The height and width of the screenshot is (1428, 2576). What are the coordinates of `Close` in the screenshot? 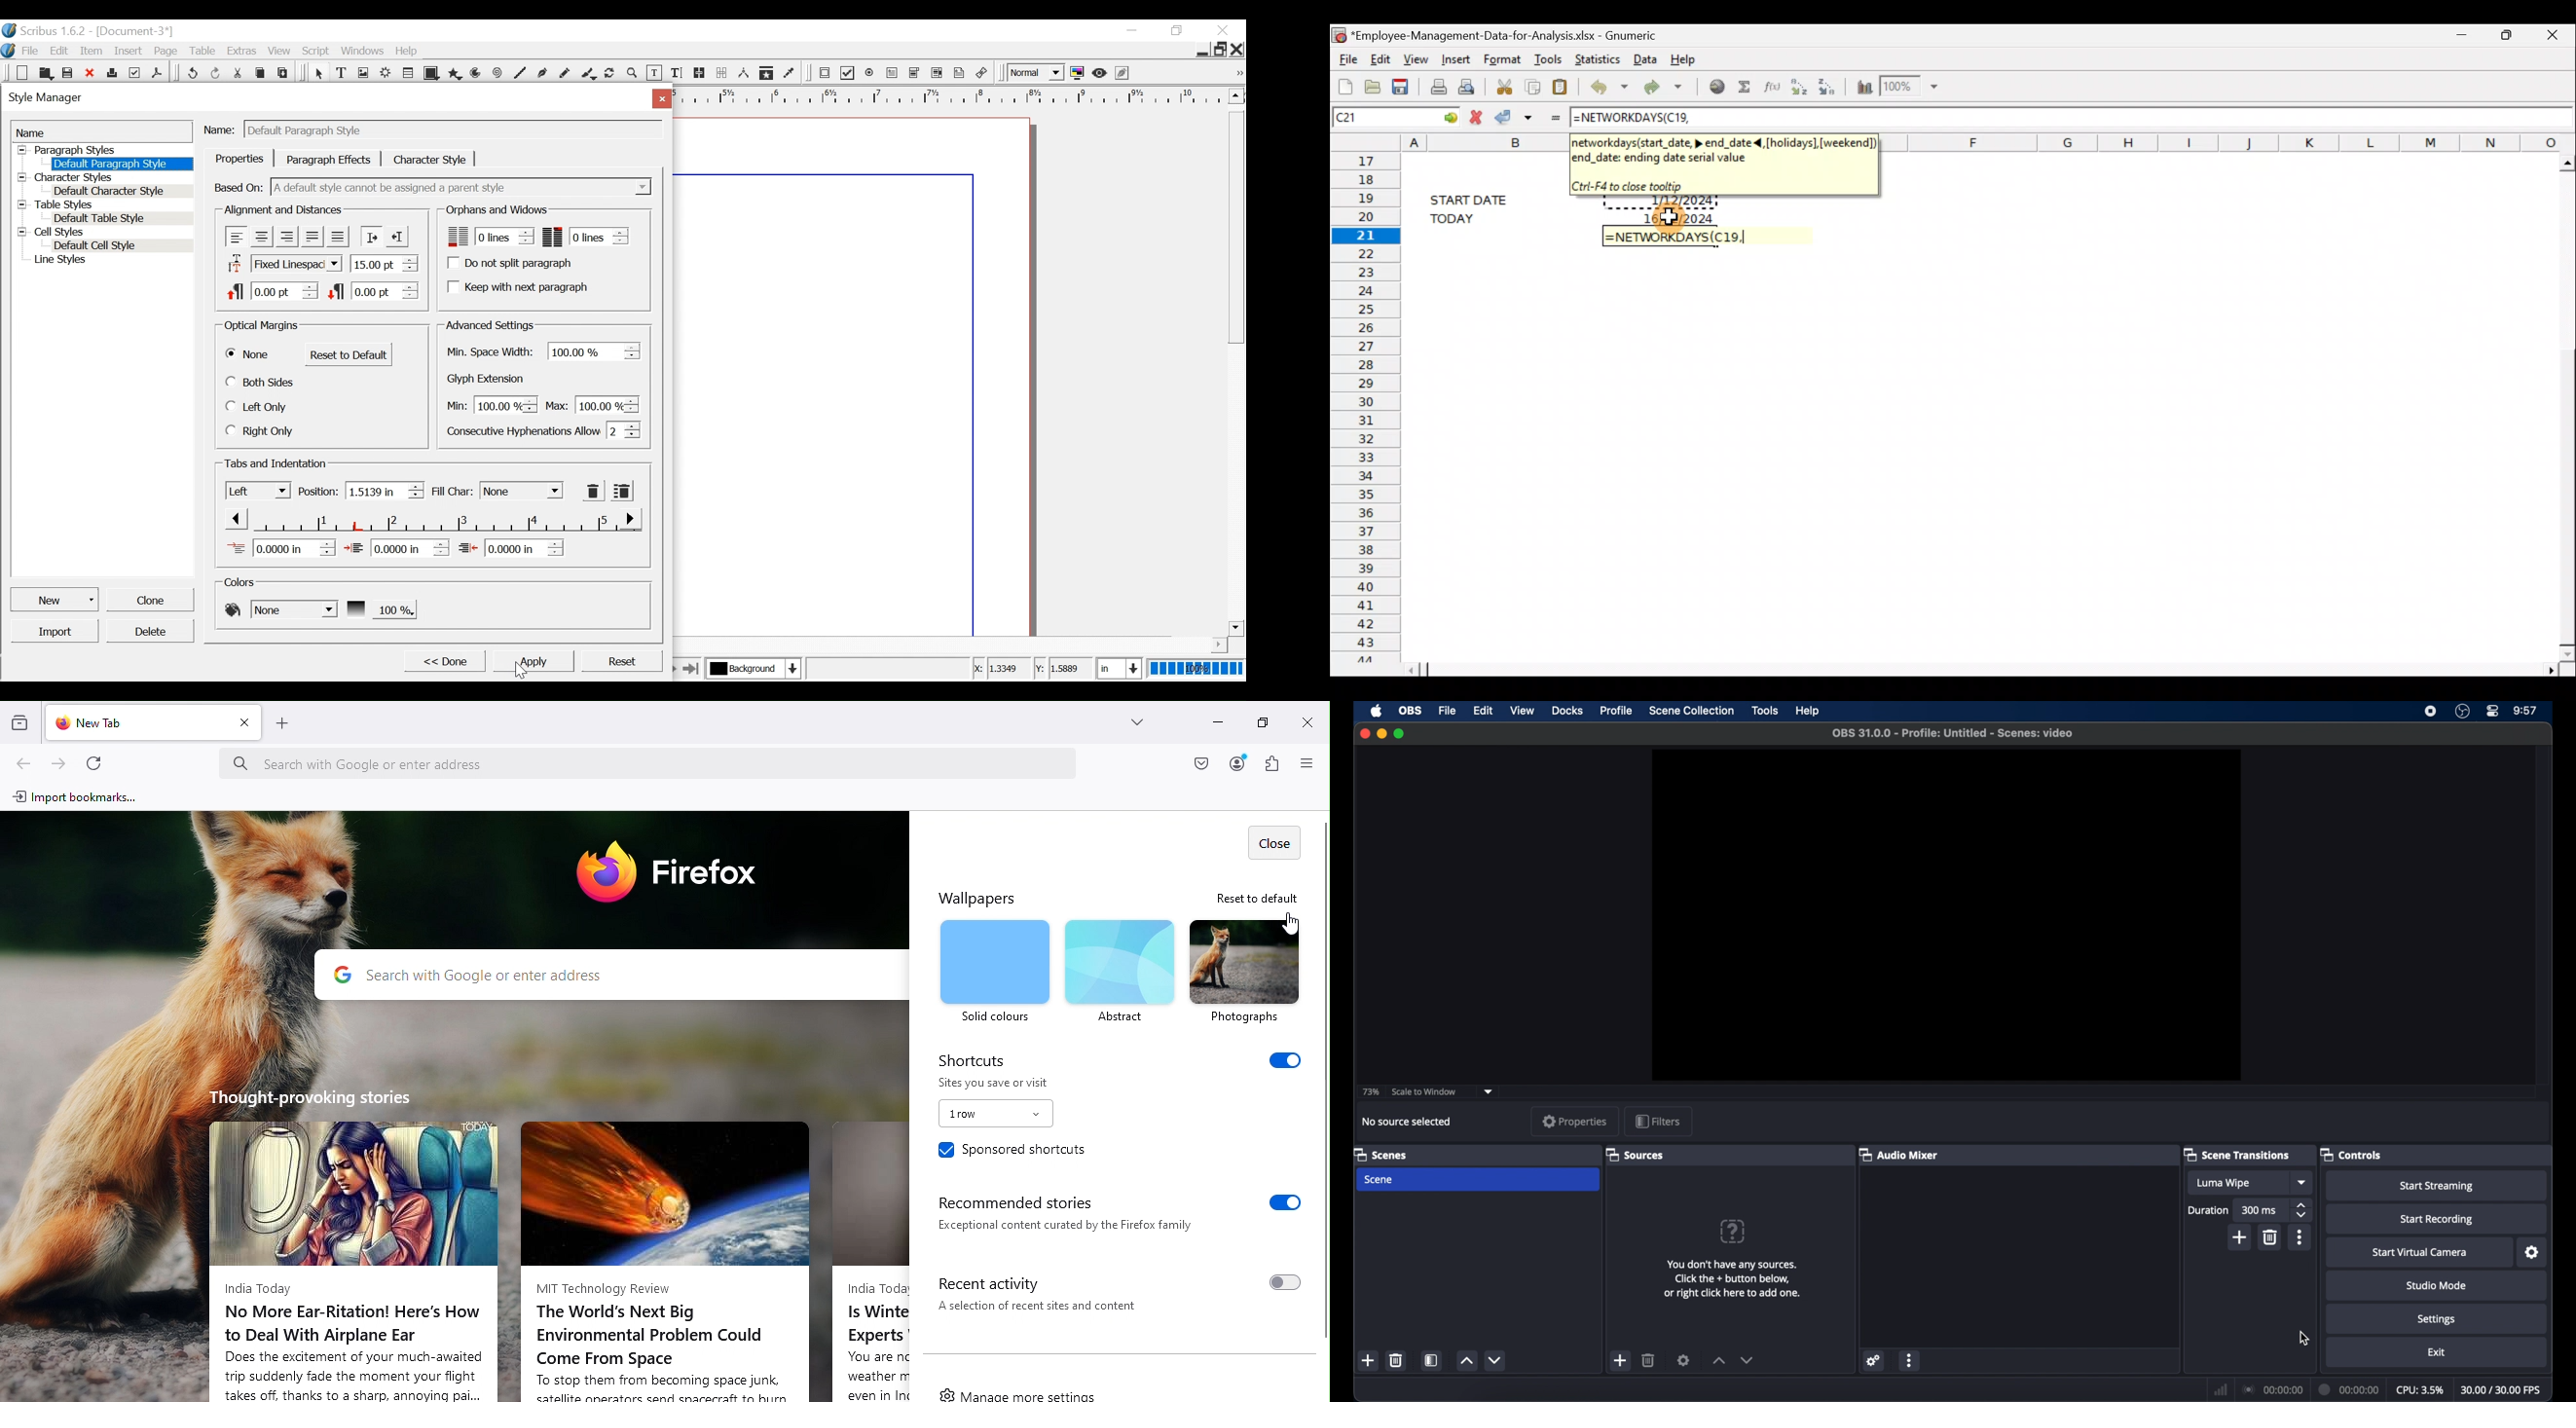 It's located at (1307, 719).